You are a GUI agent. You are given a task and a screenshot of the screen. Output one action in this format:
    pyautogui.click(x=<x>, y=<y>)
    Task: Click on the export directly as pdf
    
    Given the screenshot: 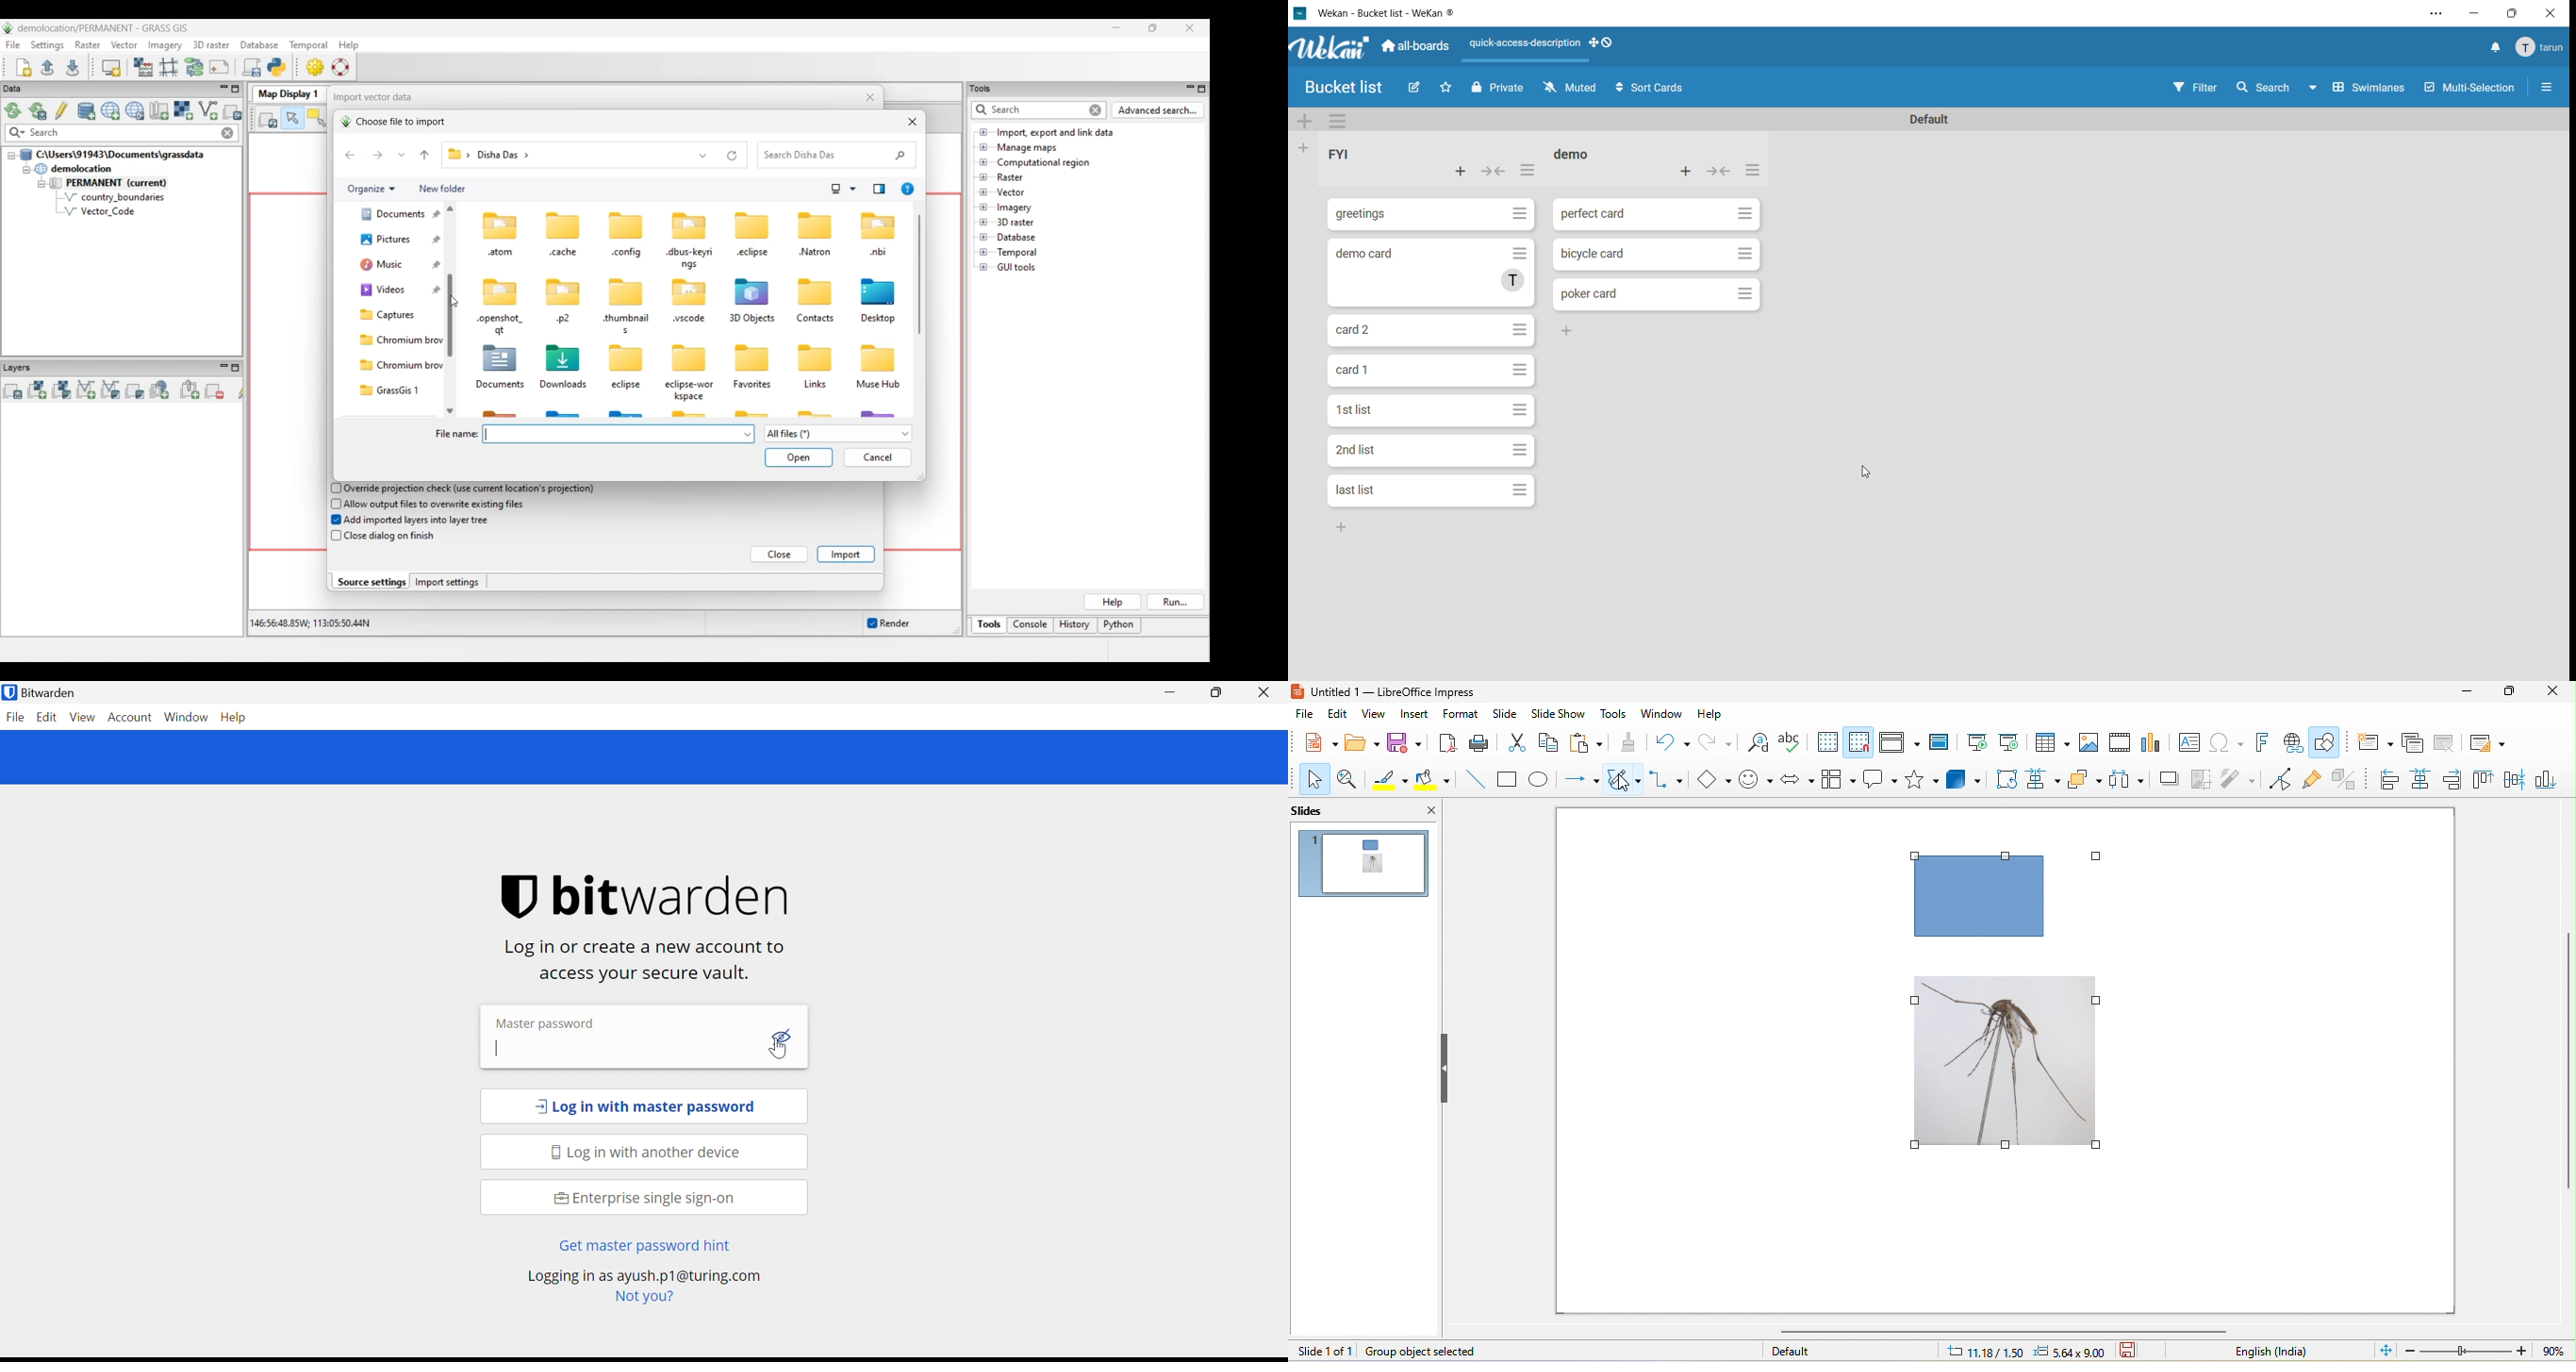 What is the action you would take?
    pyautogui.click(x=1448, y=744)
    